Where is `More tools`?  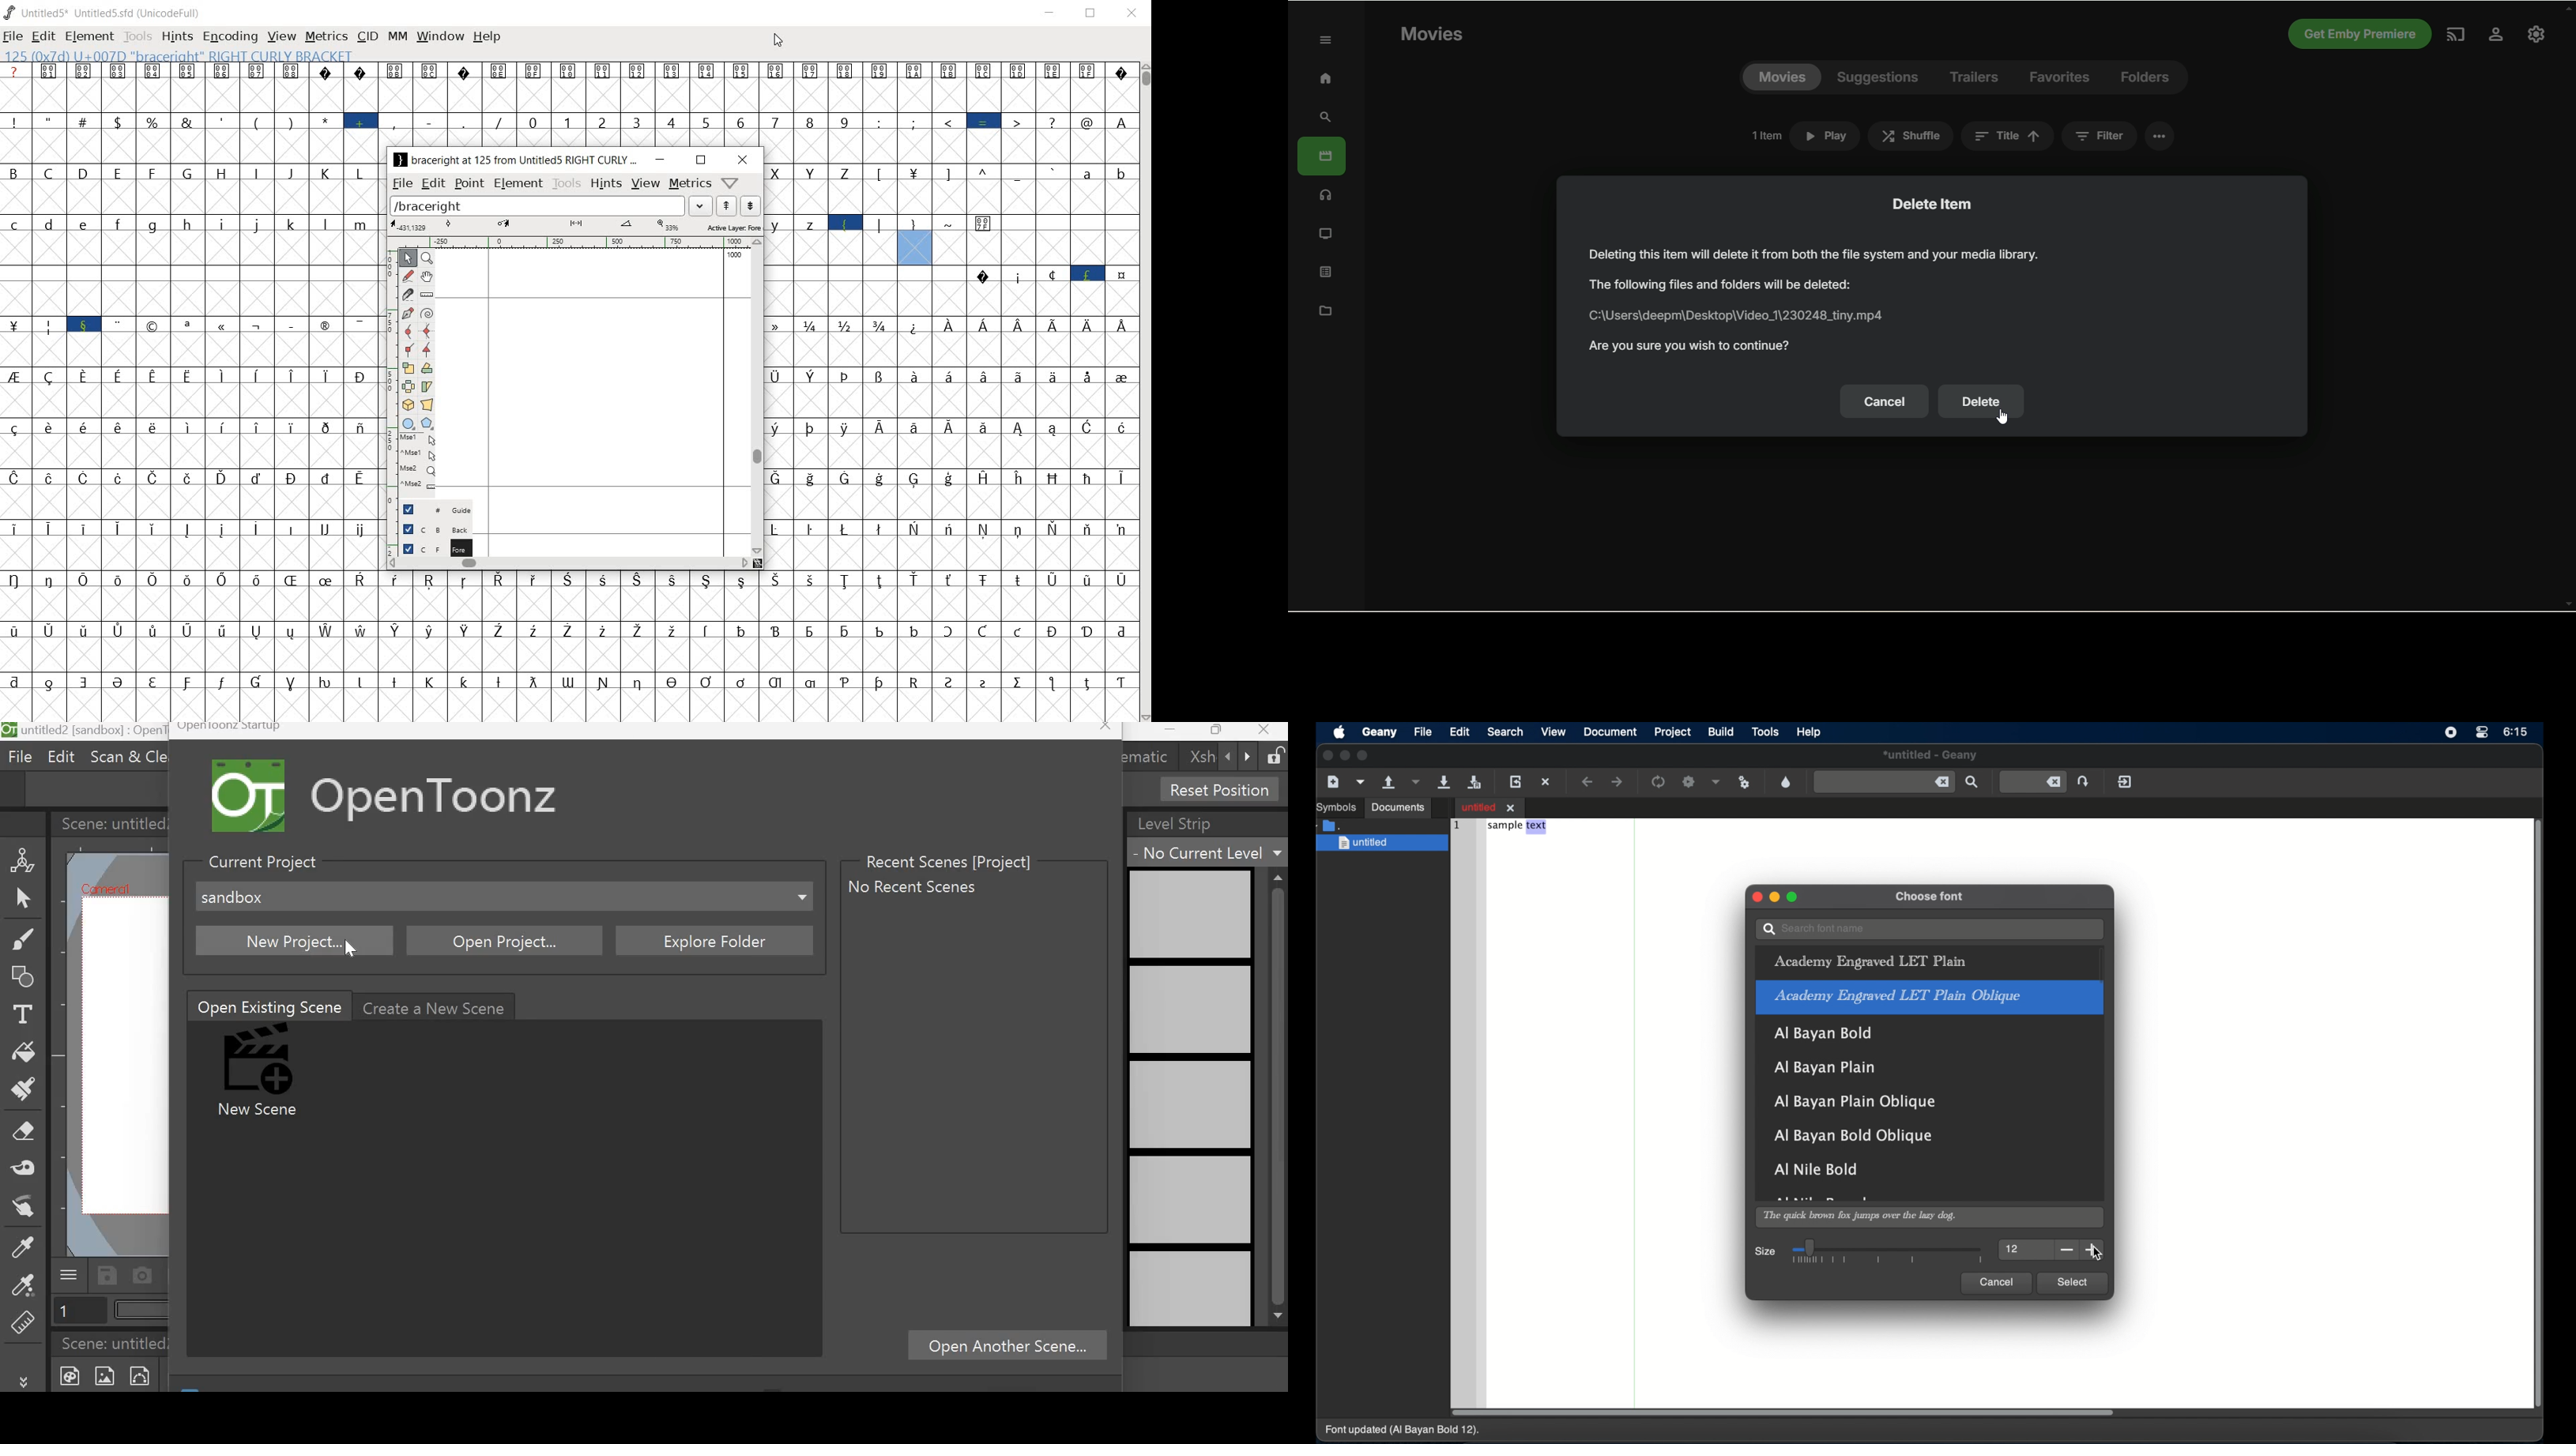
More tools is located at coordinates (25, 1381).